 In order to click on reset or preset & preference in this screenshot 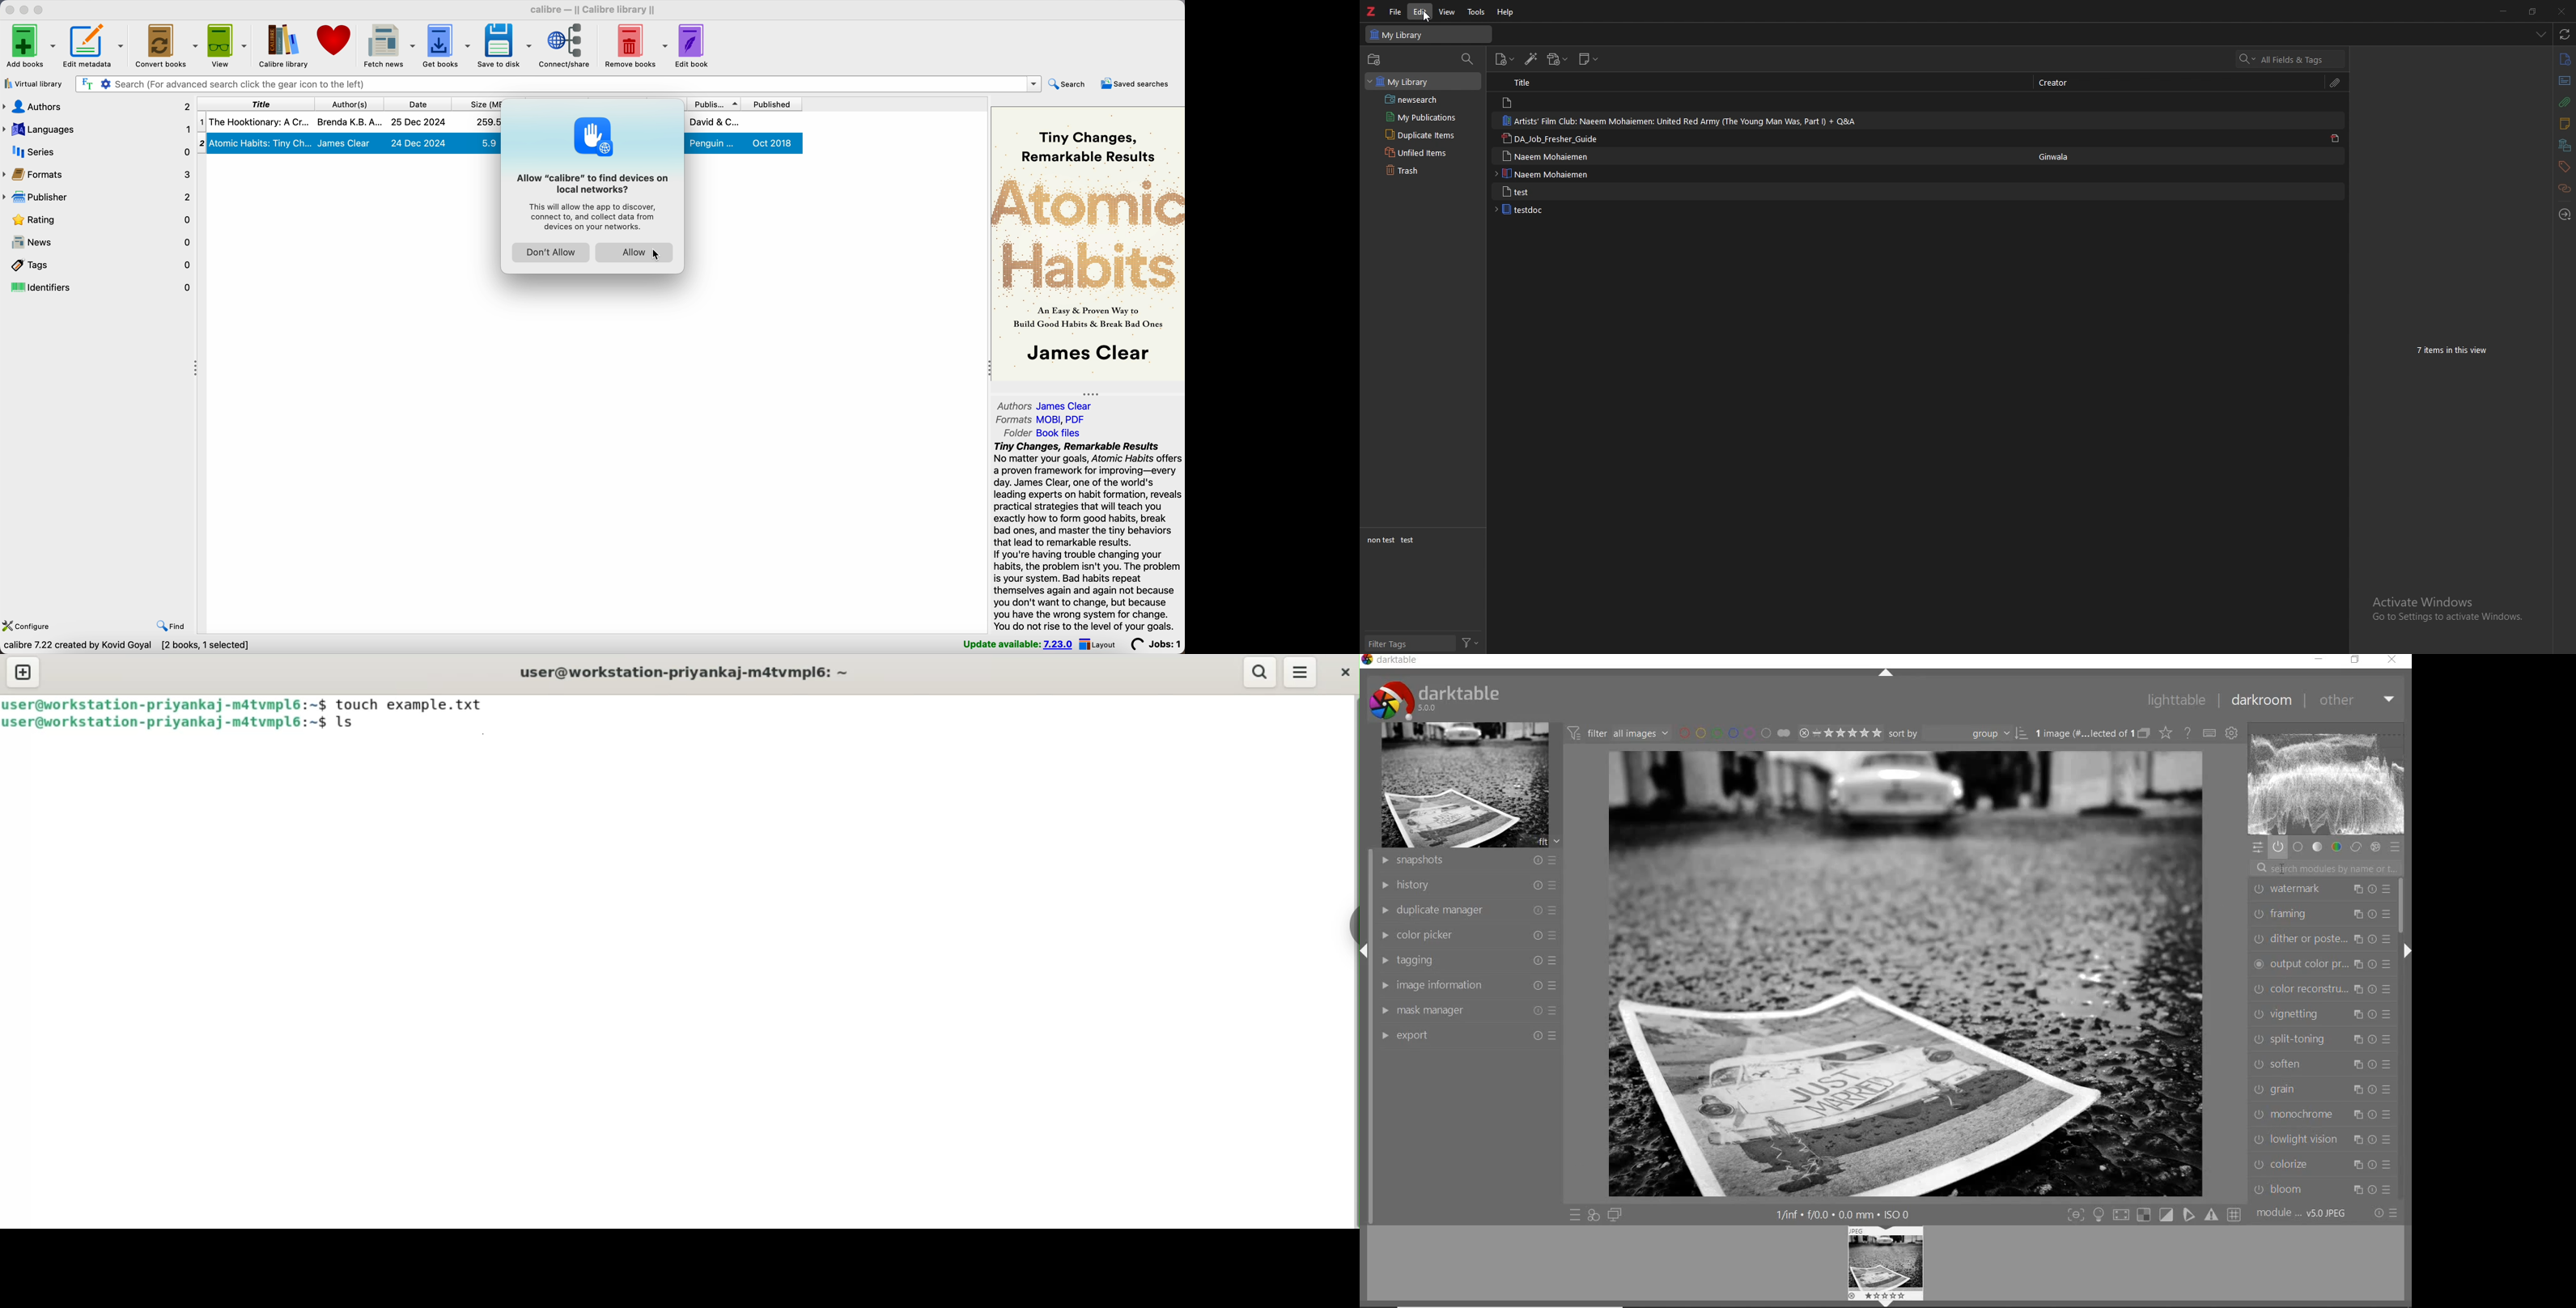, I will do `click(2382, 1215)`.